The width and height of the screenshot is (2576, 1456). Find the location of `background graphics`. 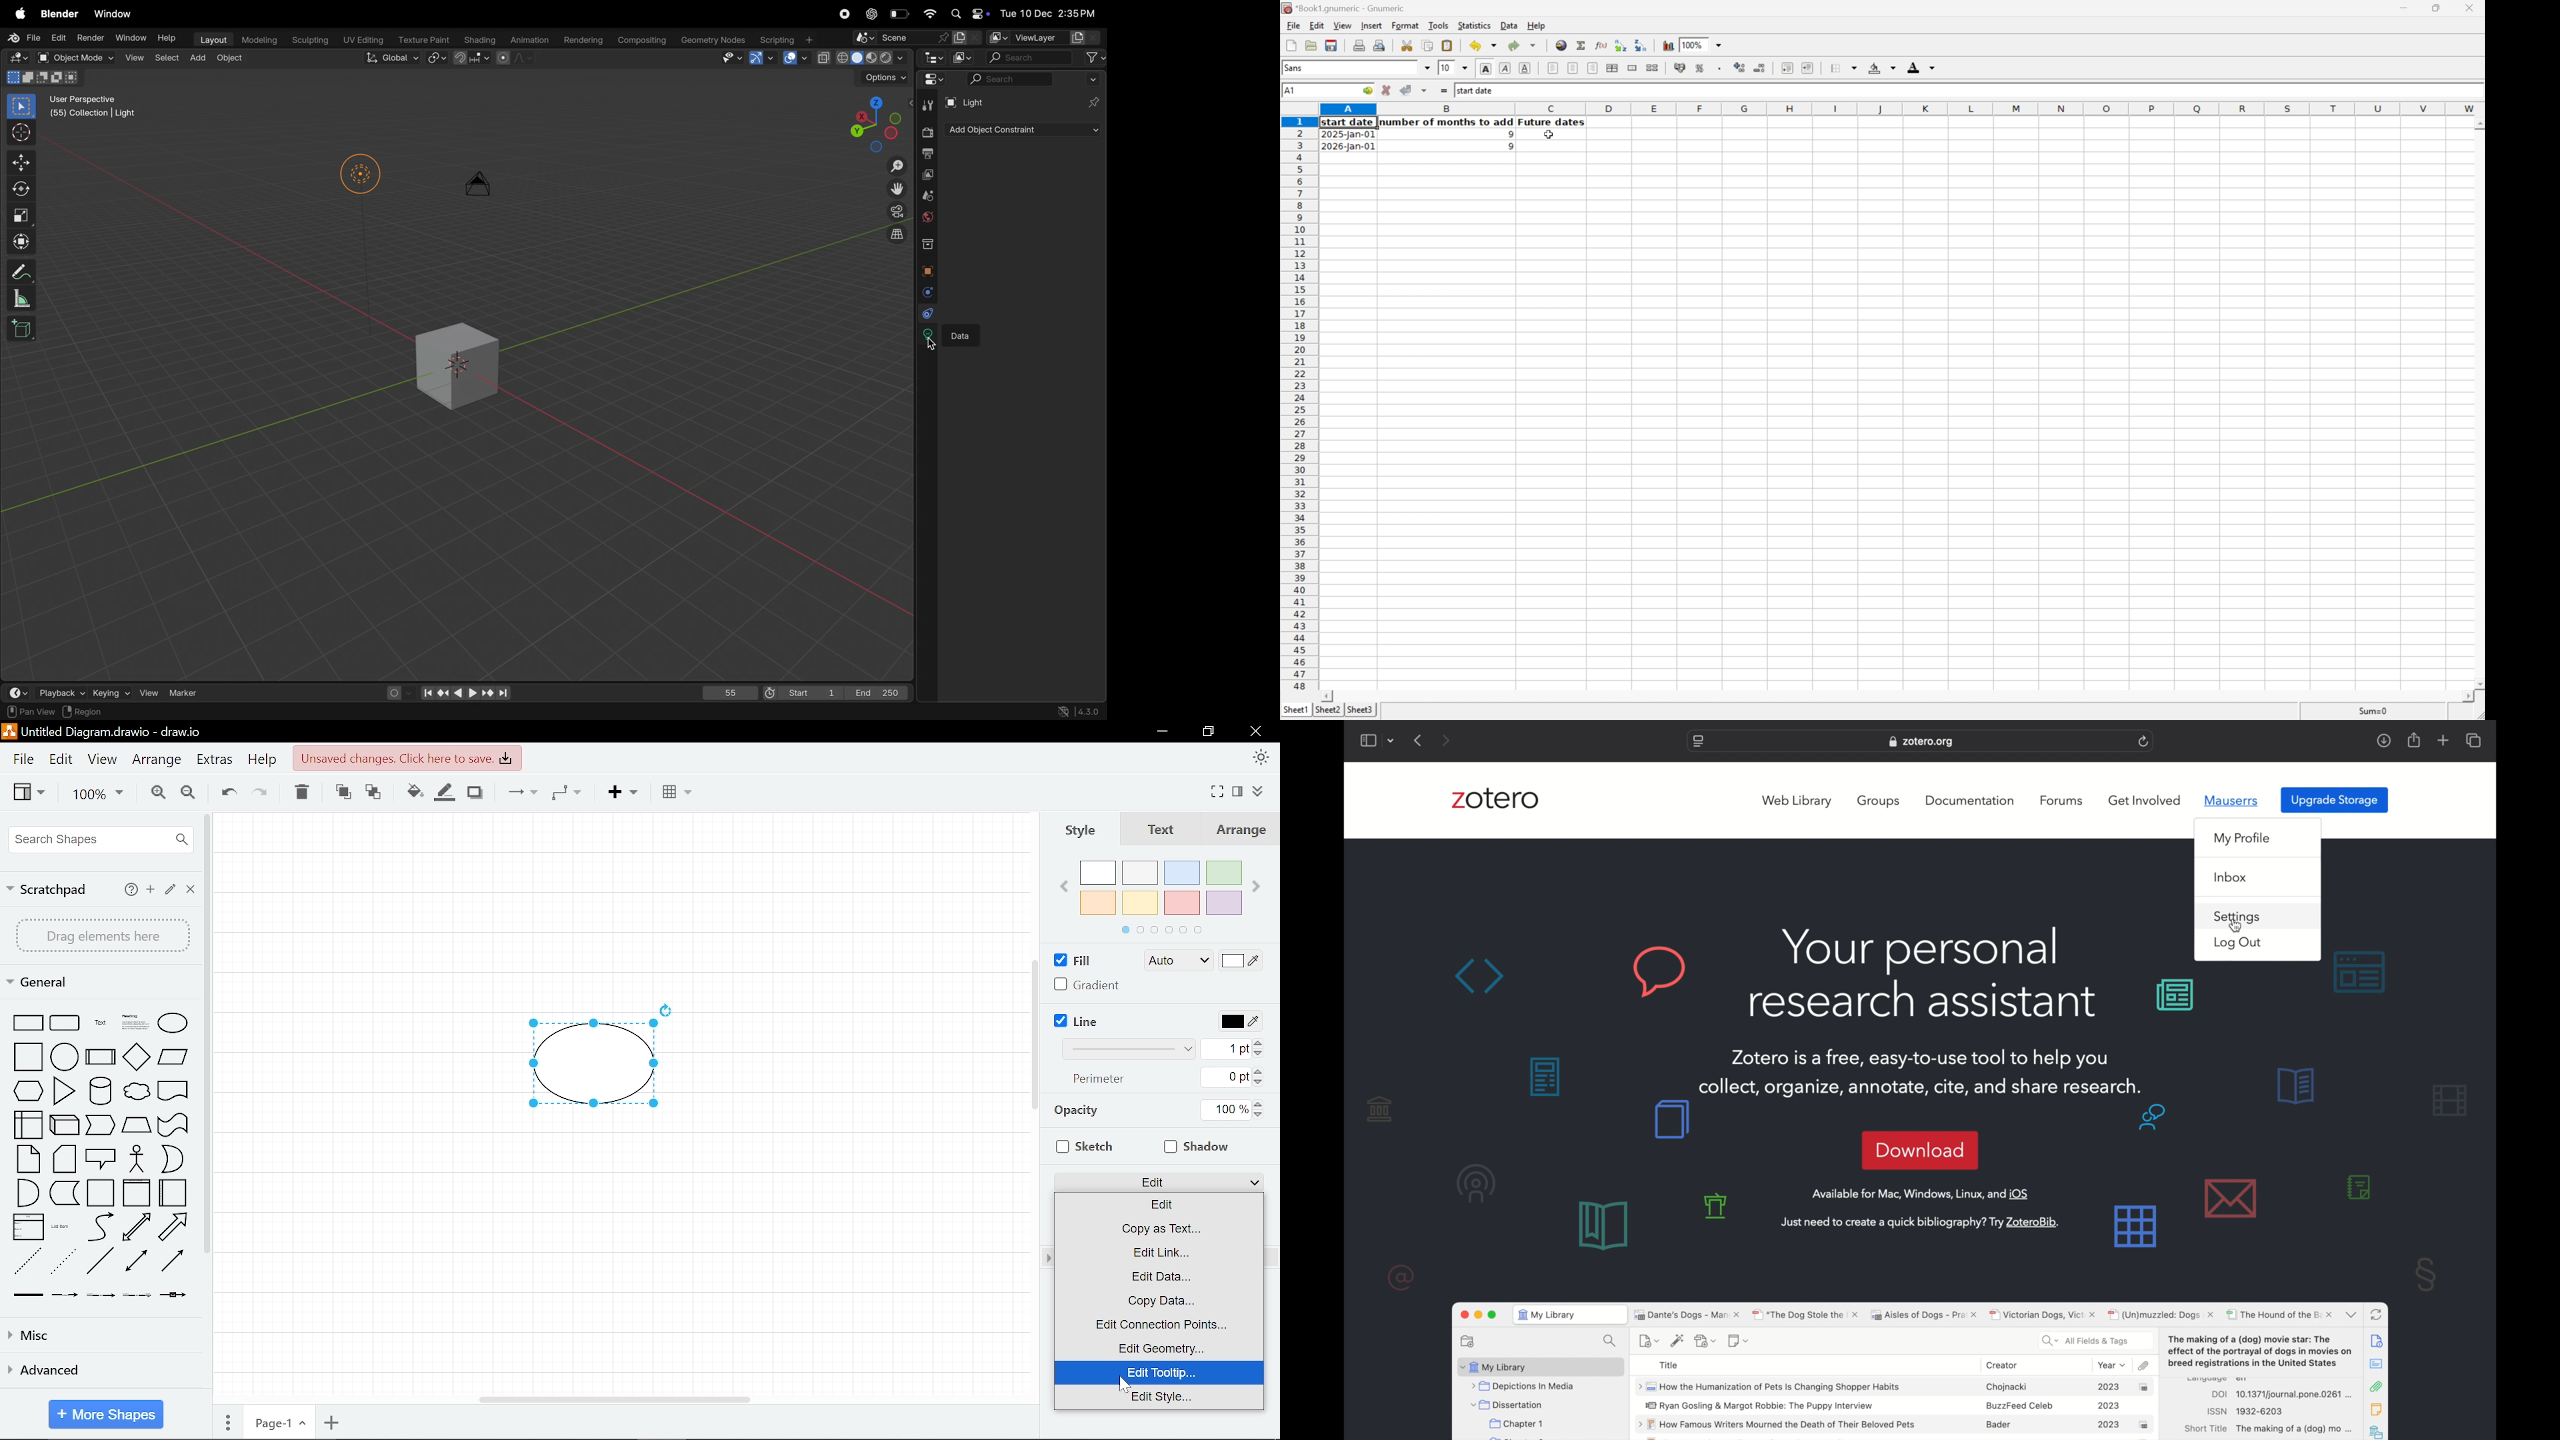

background graphics is located at coordinates (1567, 971).